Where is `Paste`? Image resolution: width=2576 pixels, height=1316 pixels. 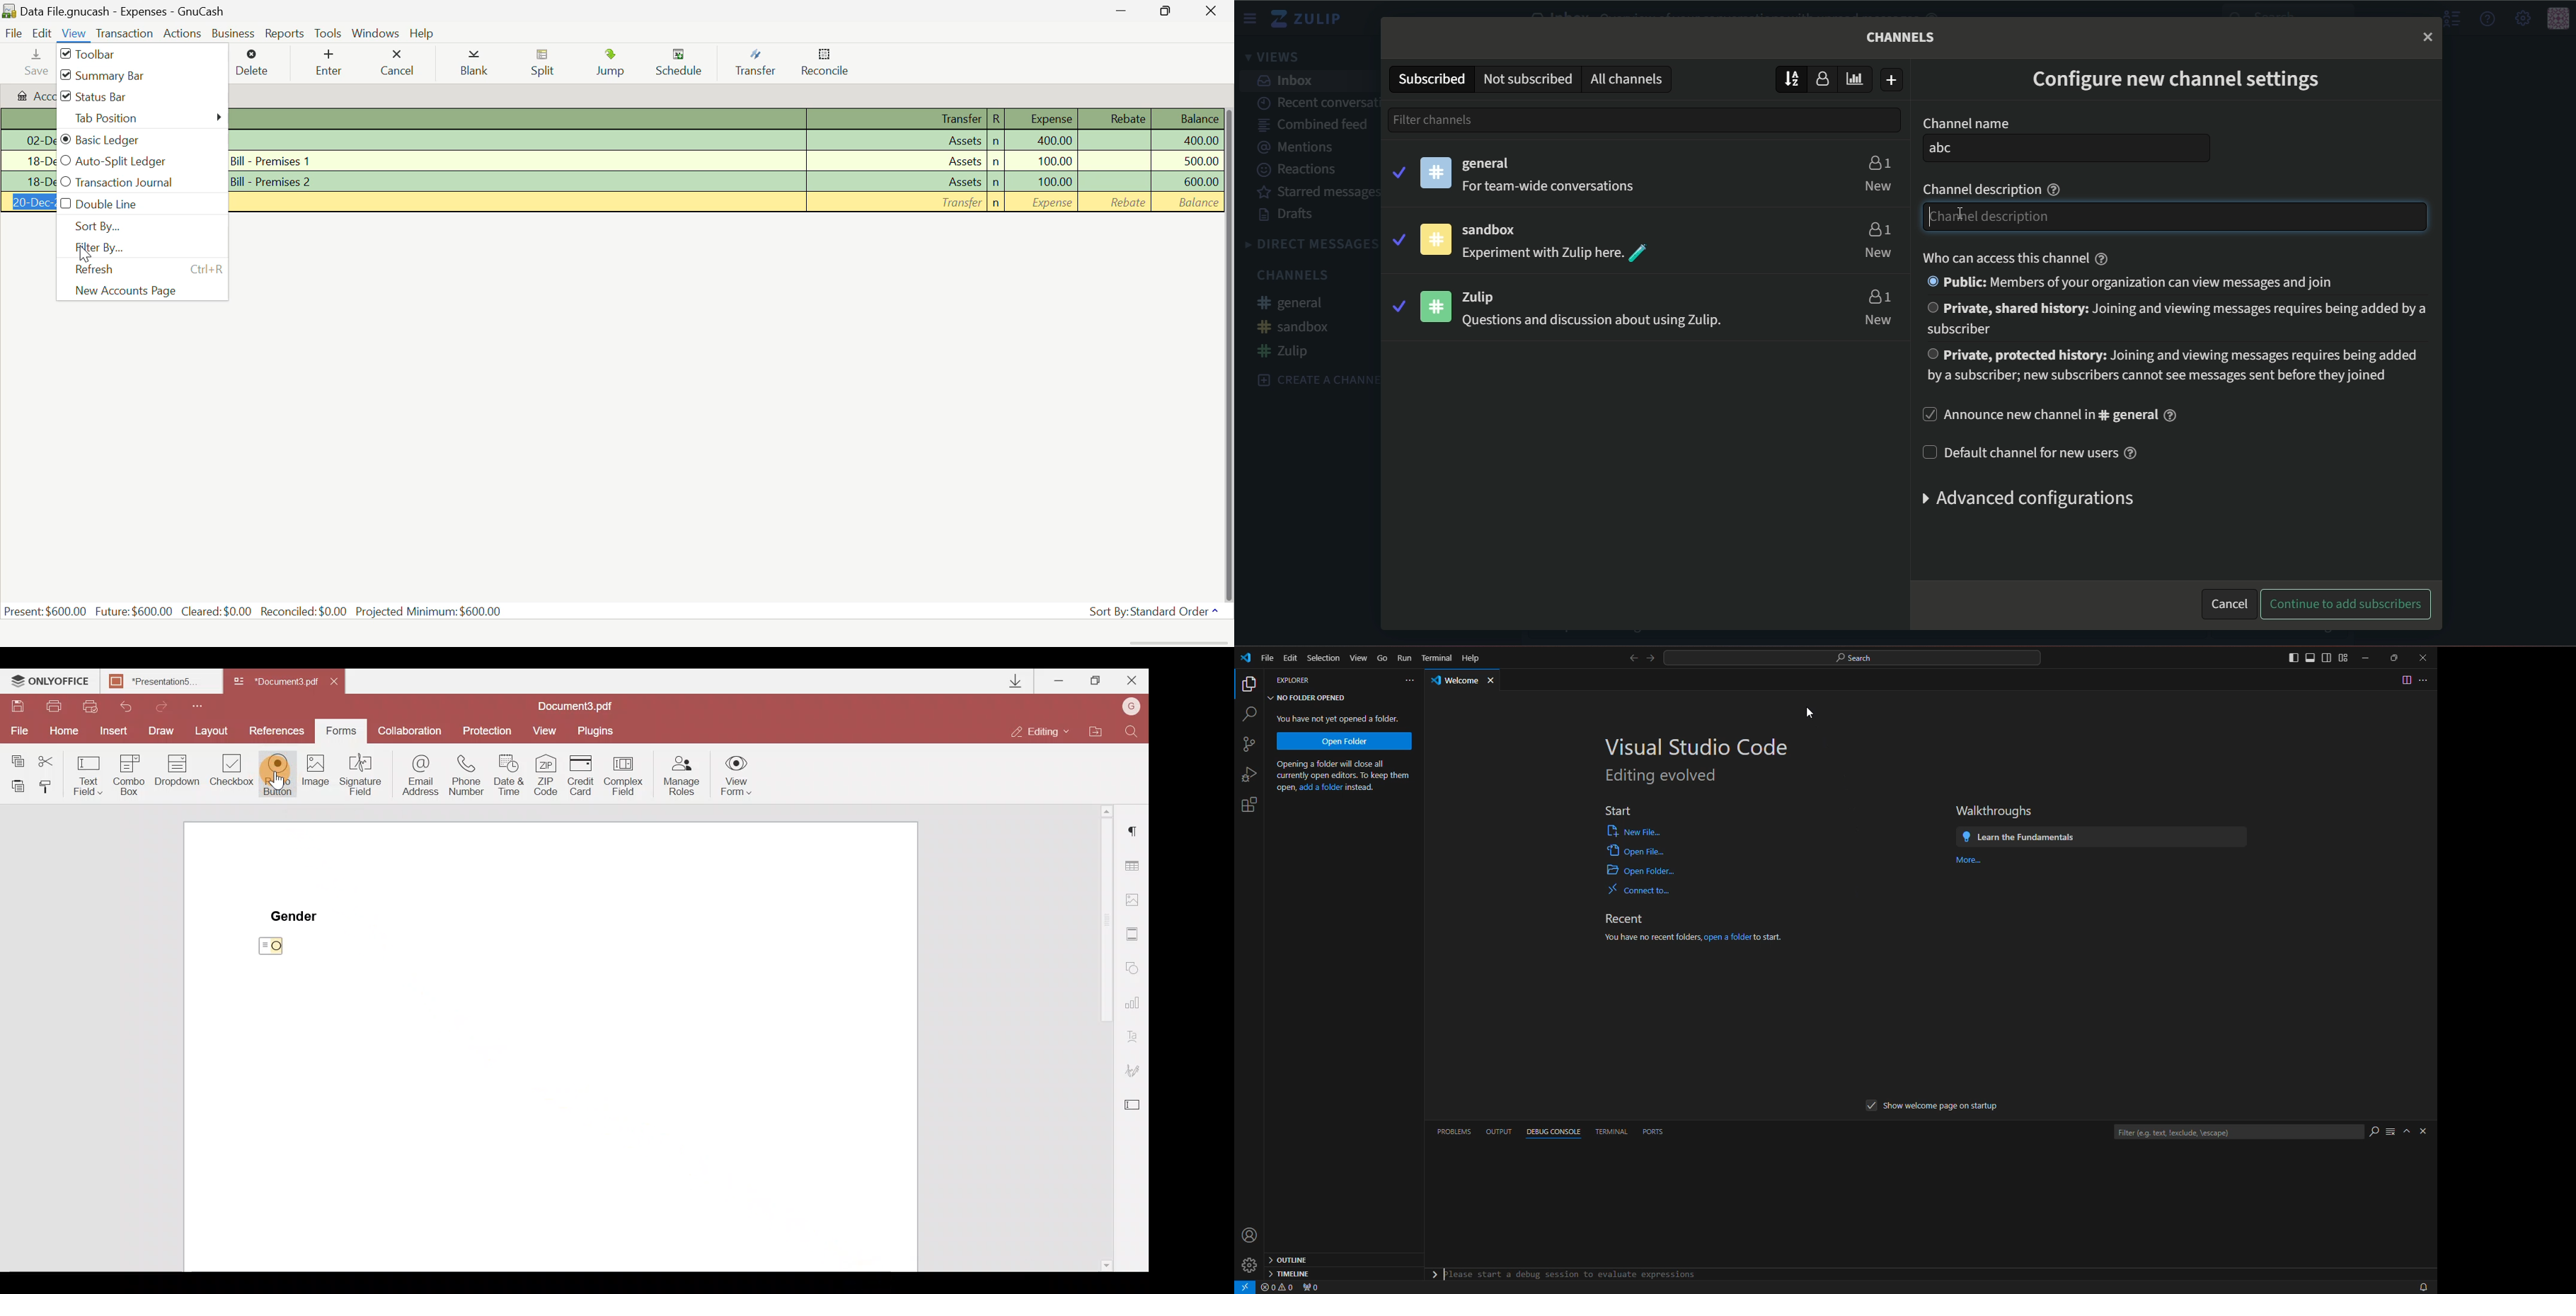 Paste is located at coordinates (16, 784).